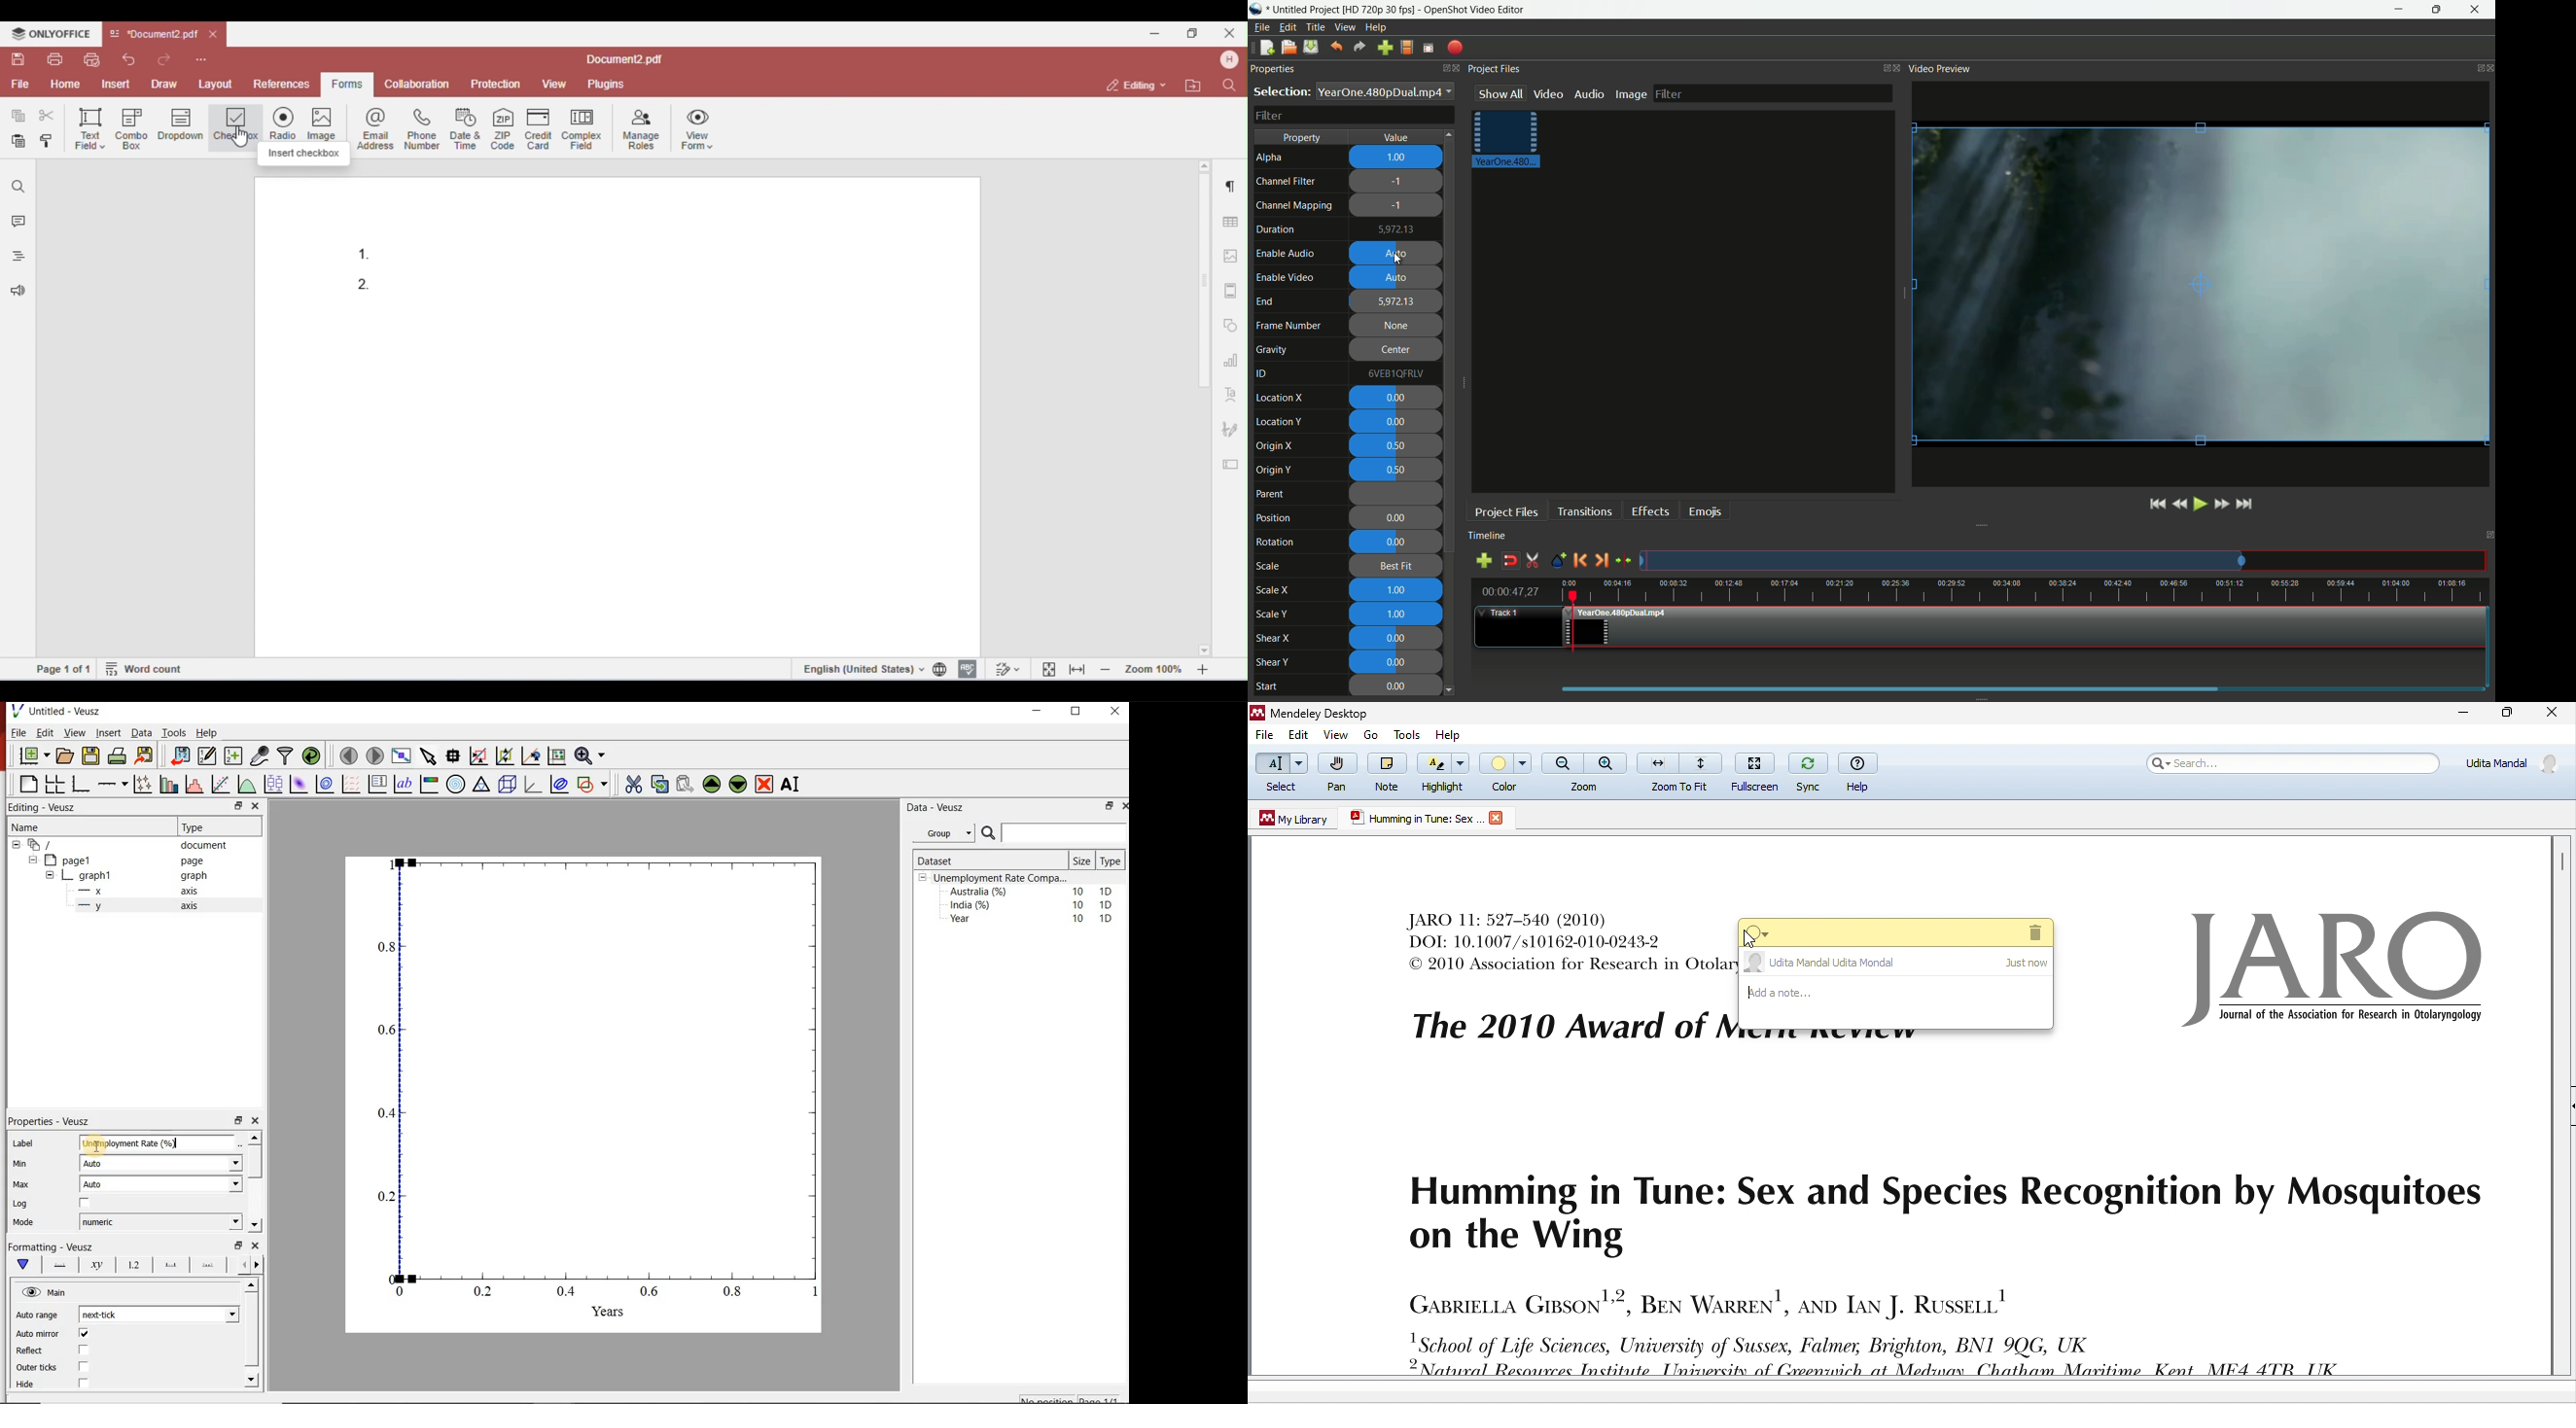  What do you see at coordinates (1393, 566) in the screenshot?
I see `best fit` at bounding box center [1393, 566].